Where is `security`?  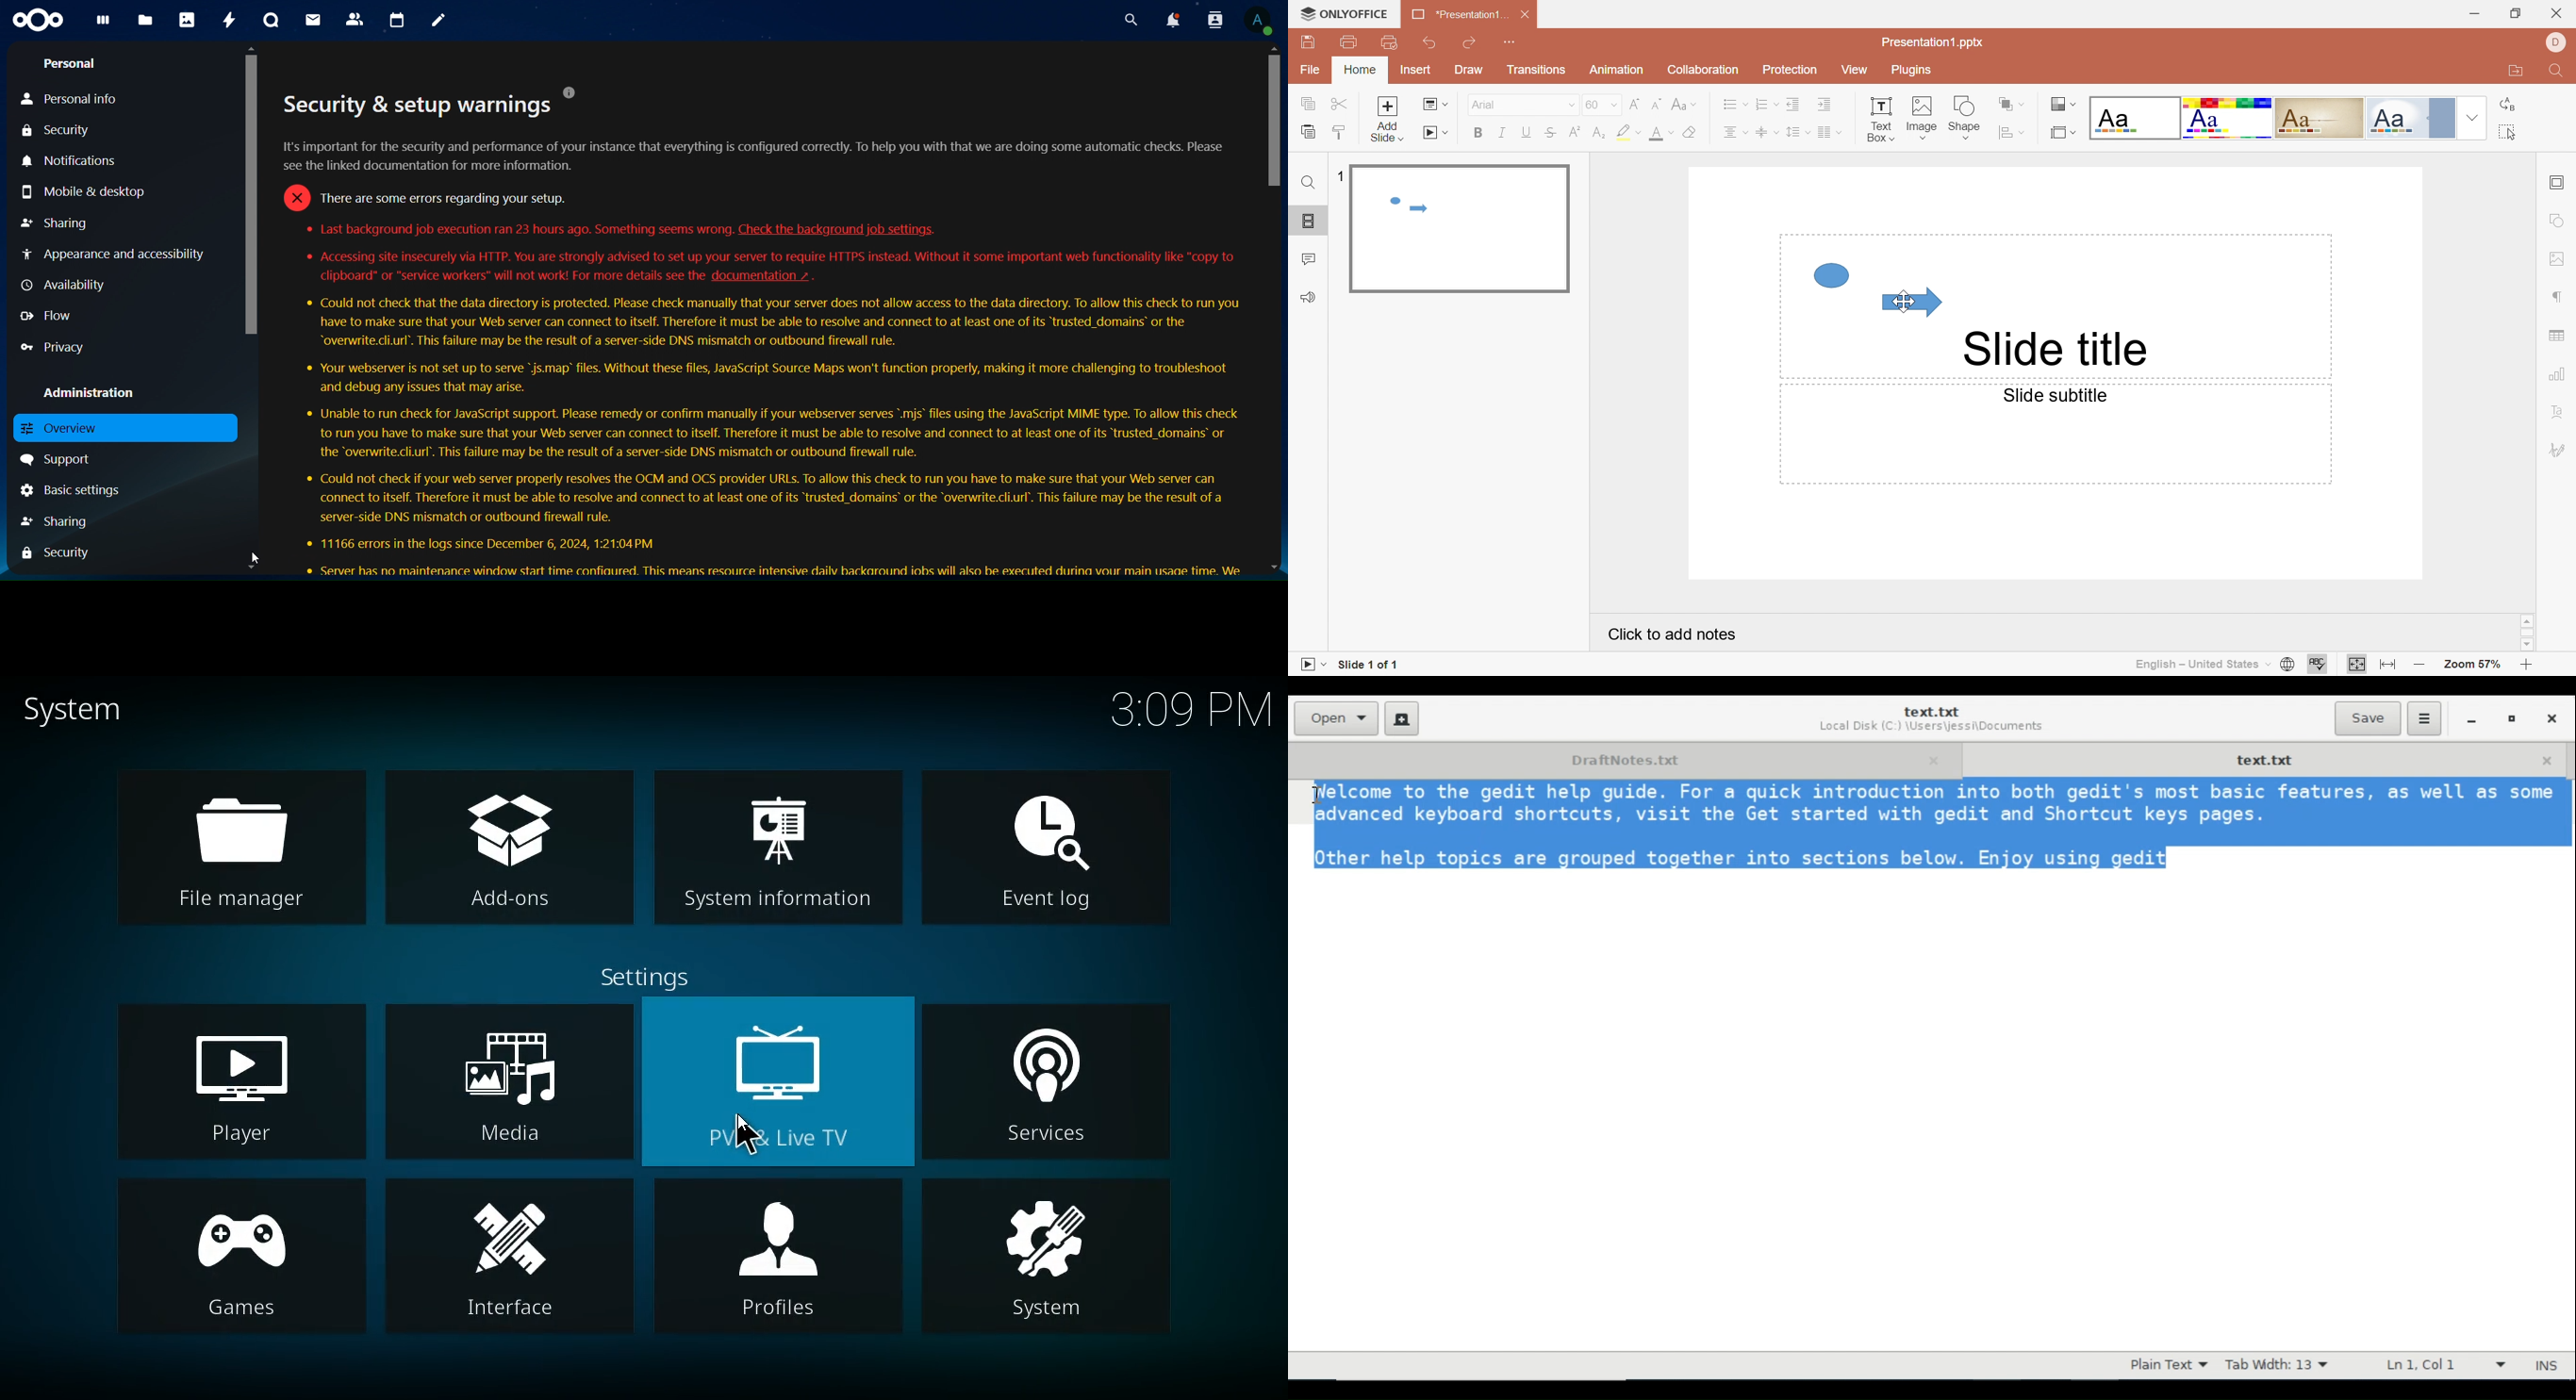
security is located at coordinates (53, 550).